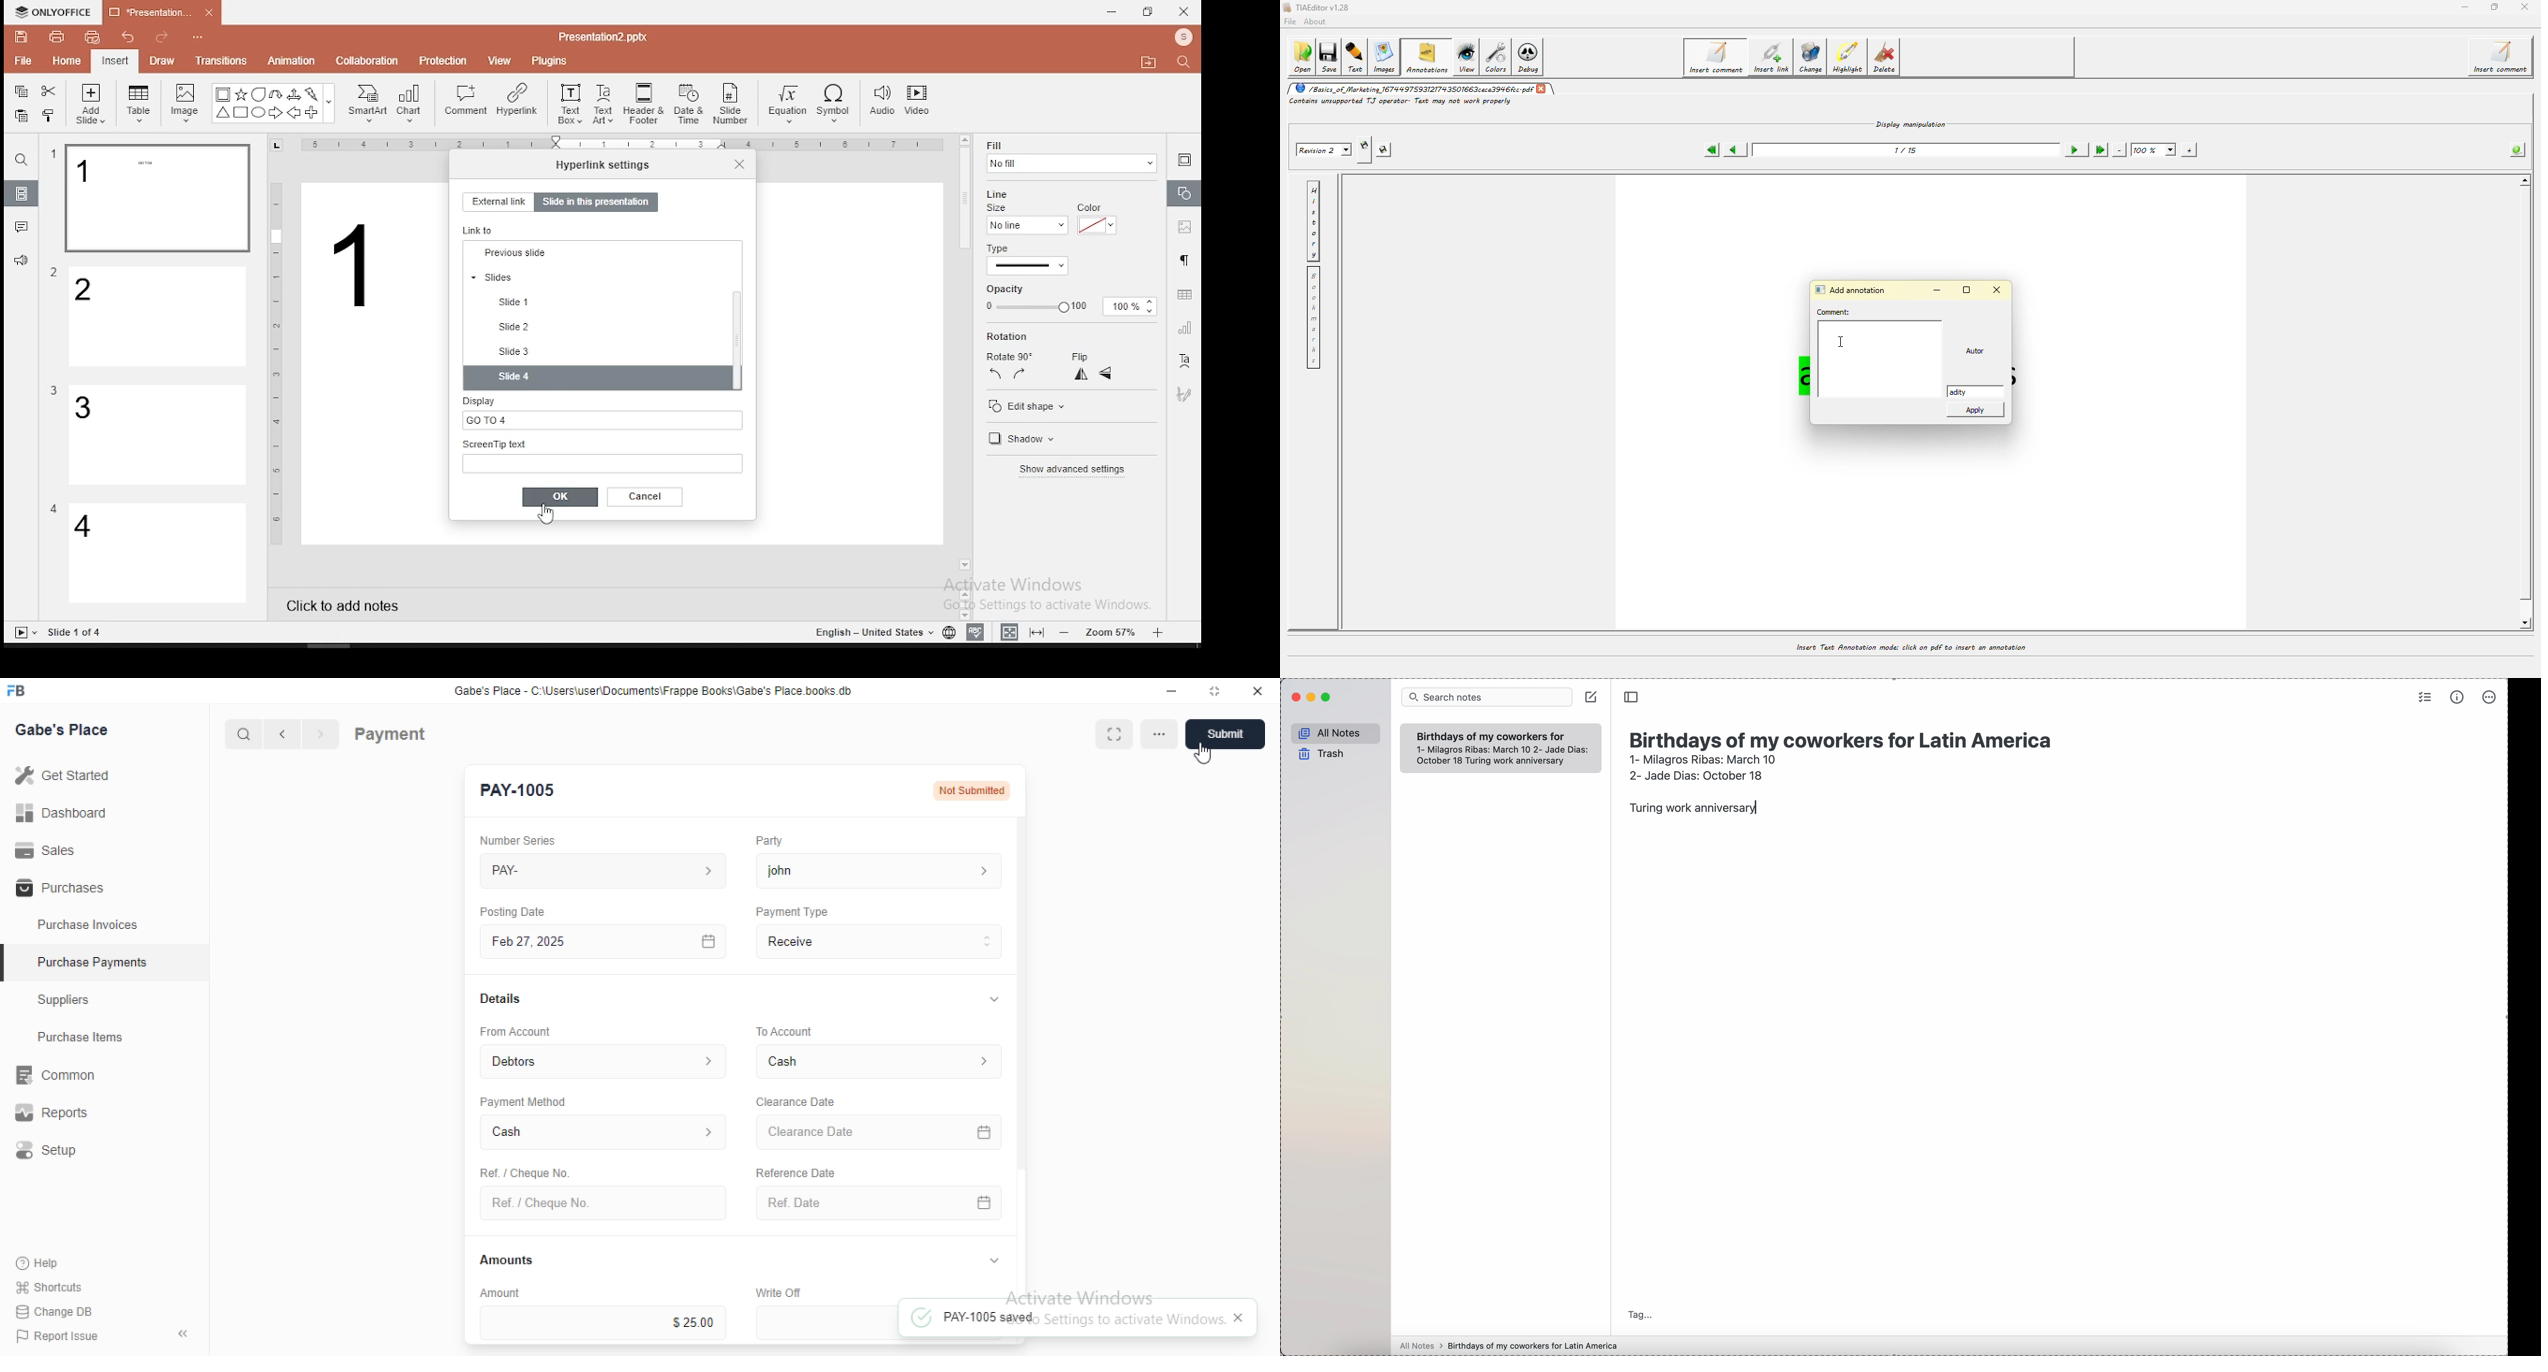 The image size is (2548, 1372). Describe the element at coordinates (948, 633) in the screenshot. I see `language` at that location.